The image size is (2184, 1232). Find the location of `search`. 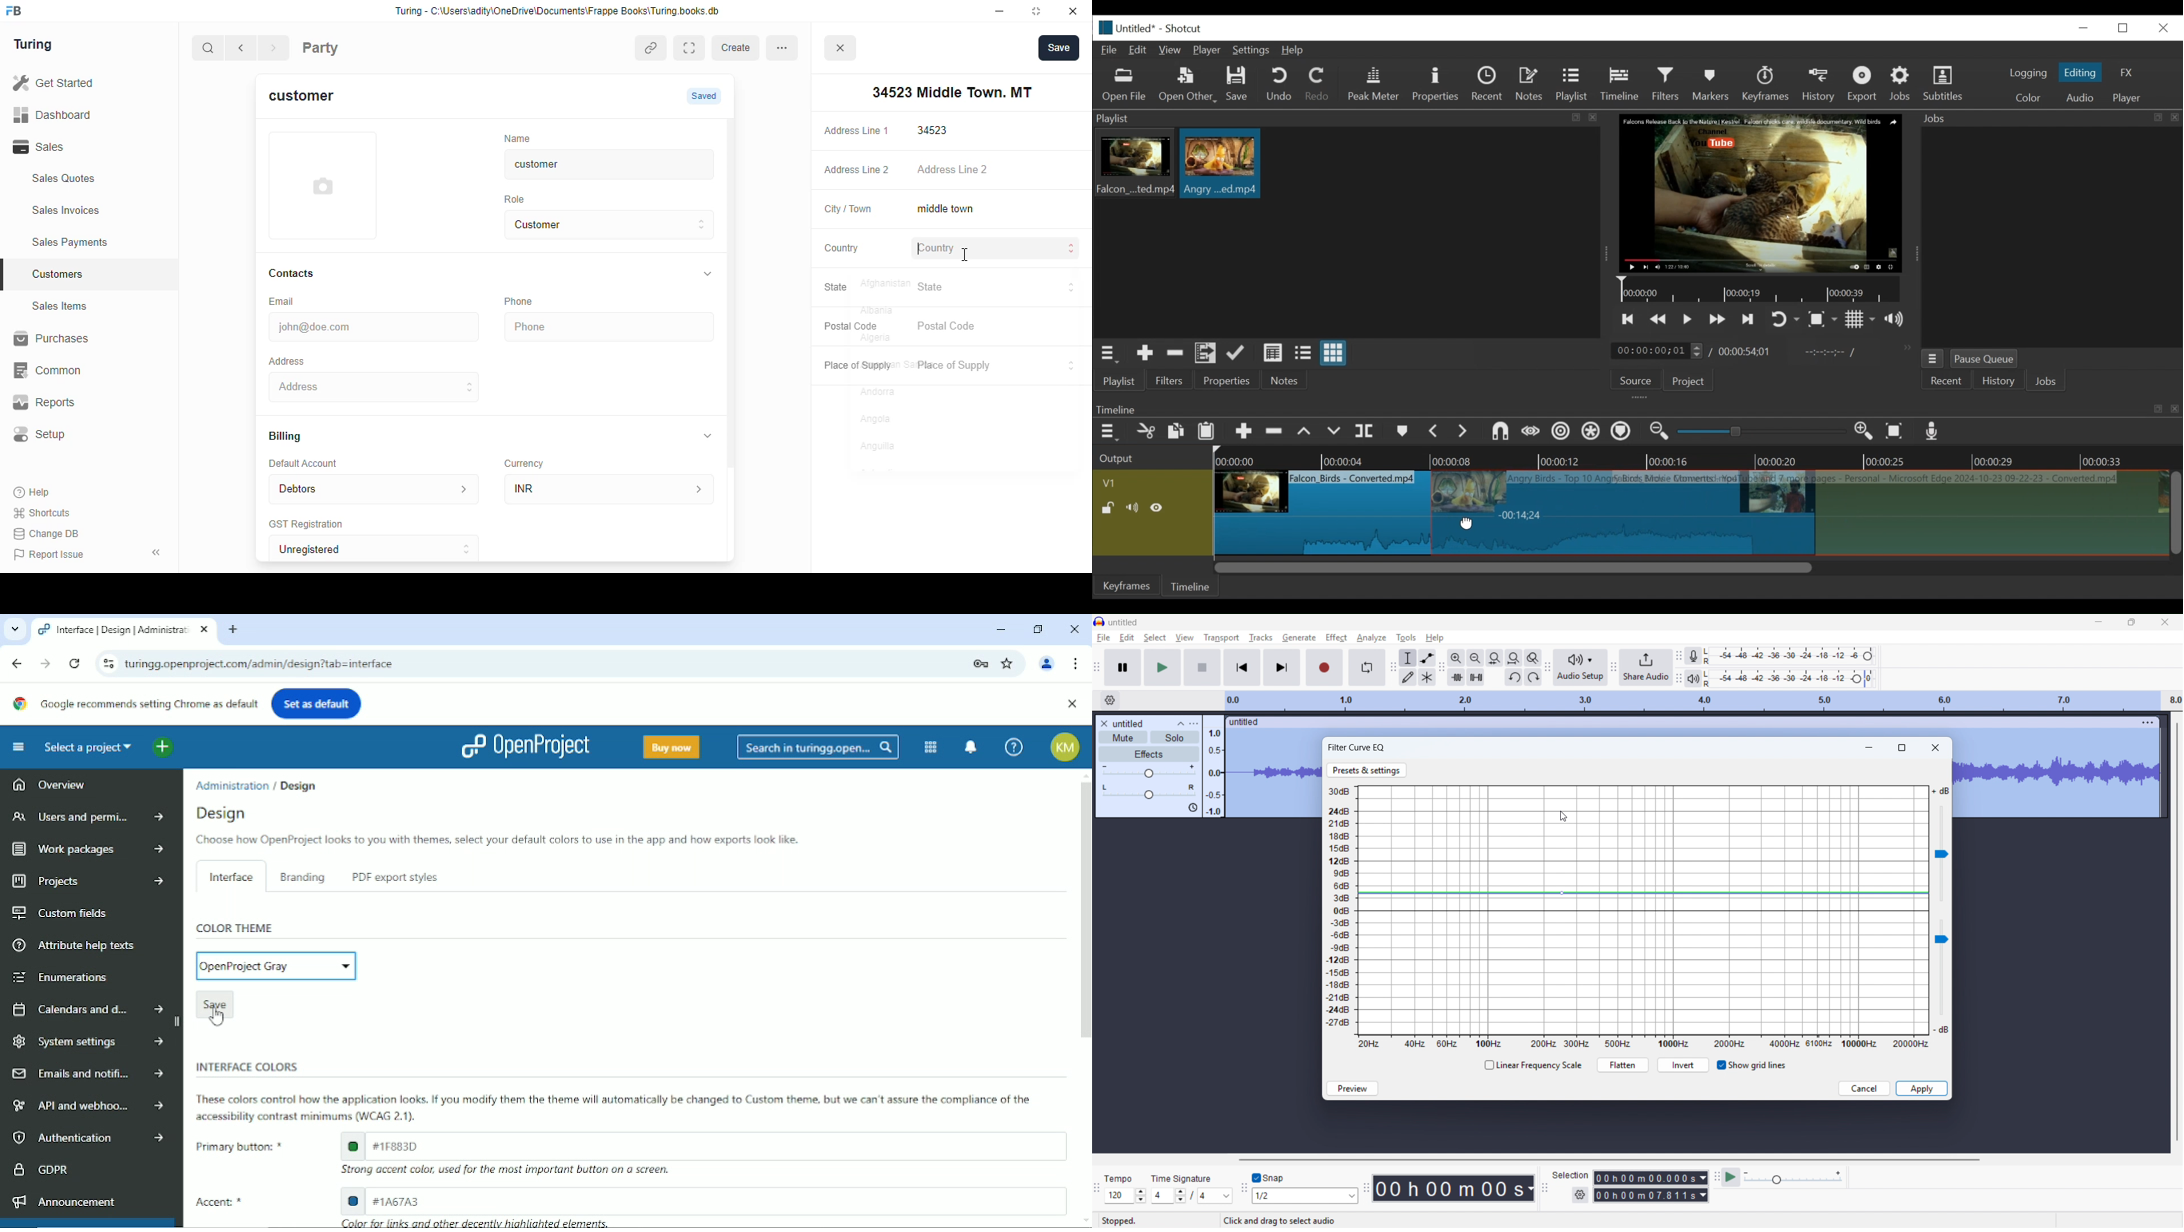

search is located at coordinates (209, 50).